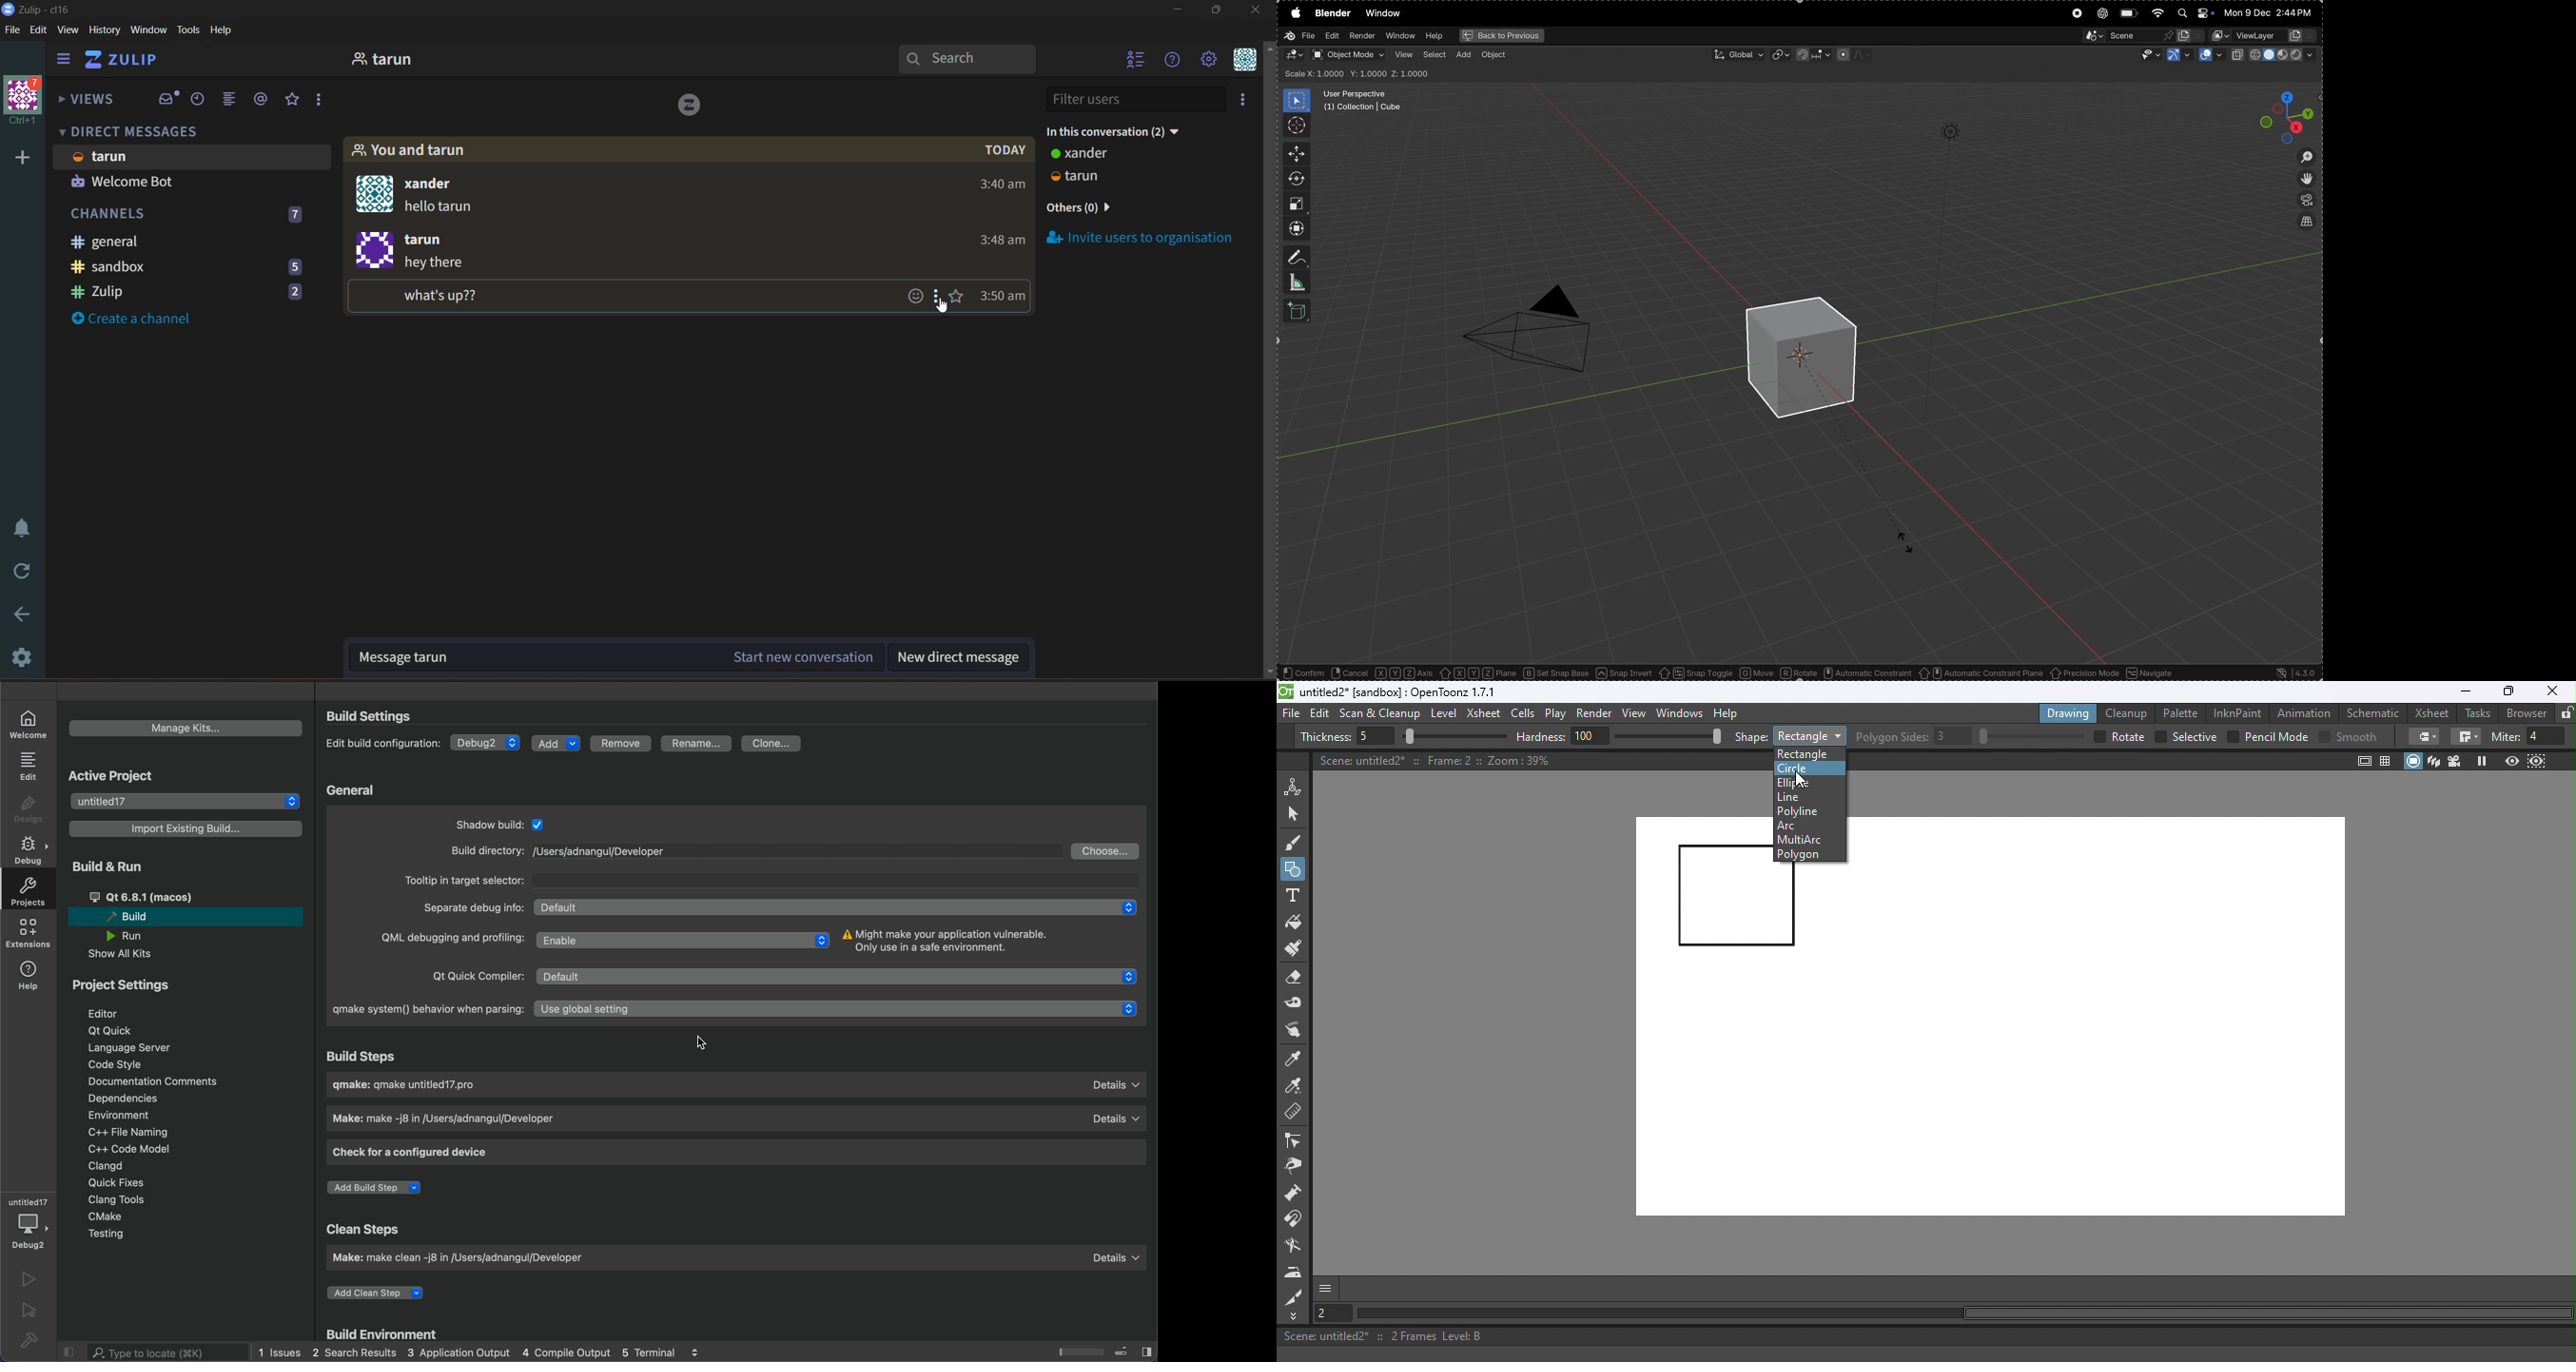 This screenshot has width=2576, height=1372. What do you see at coordinates (836, 906) in the screenshot?
I see `Enable` at bounding box center [836, 906].